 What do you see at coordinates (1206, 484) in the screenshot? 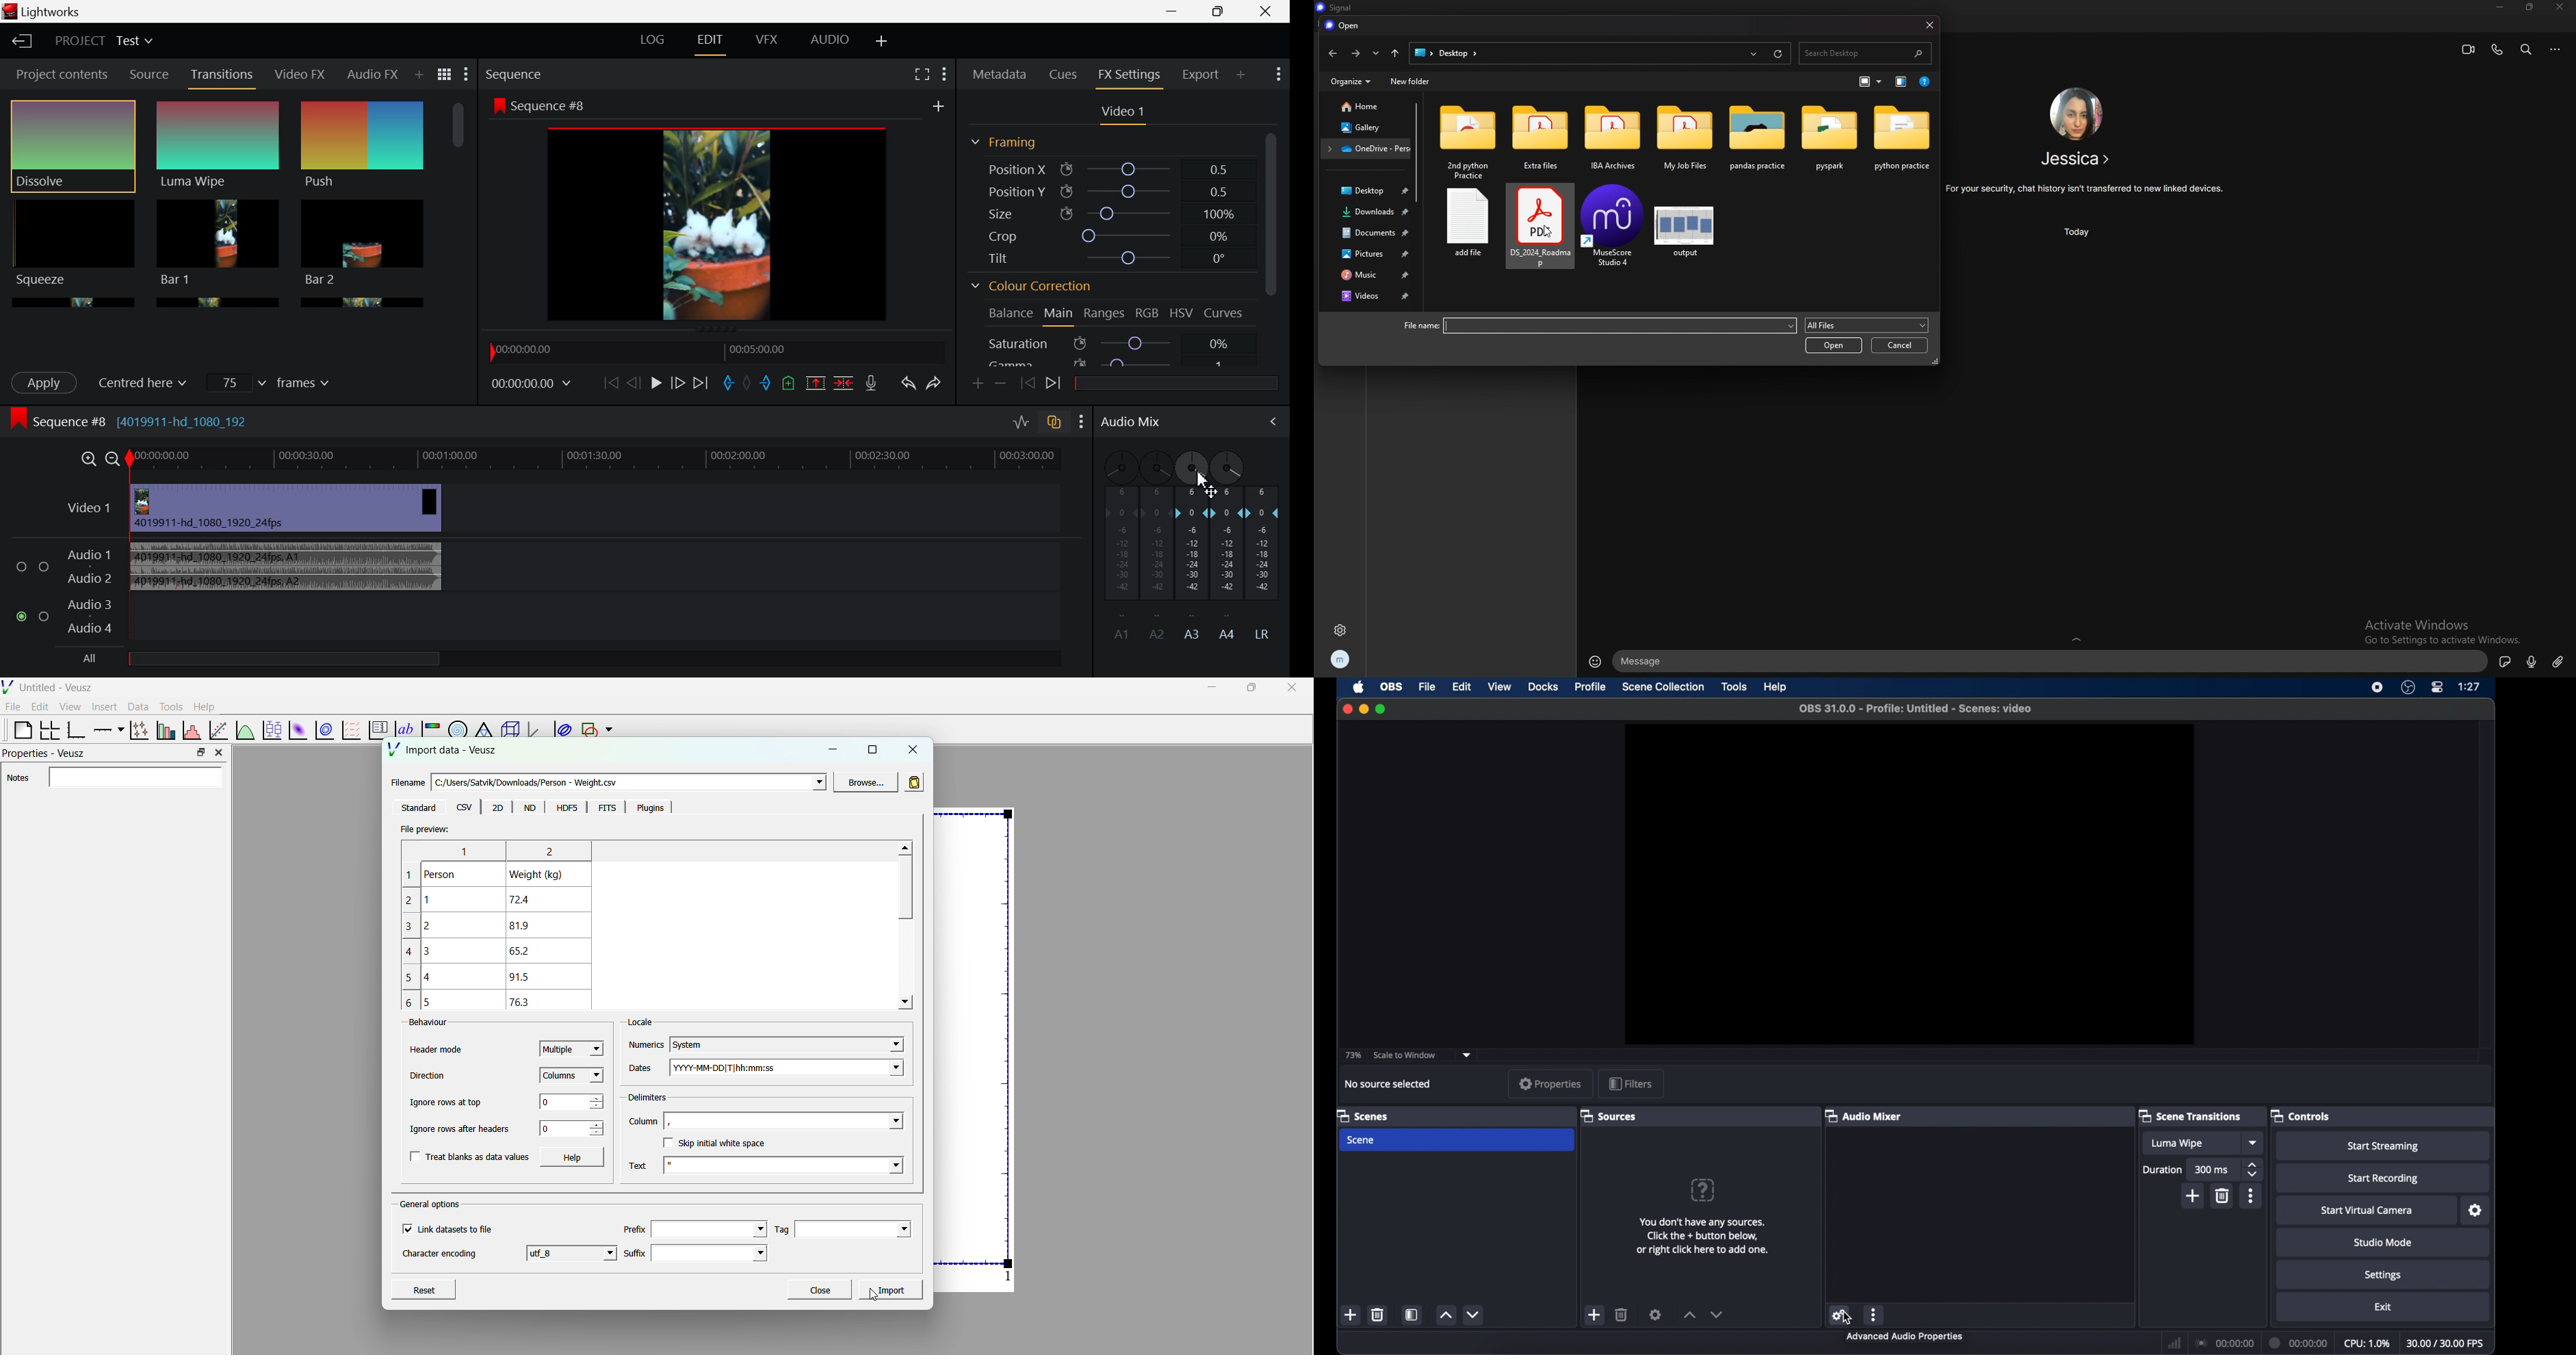
I see `cursor` at bounding box center [1206, 484].